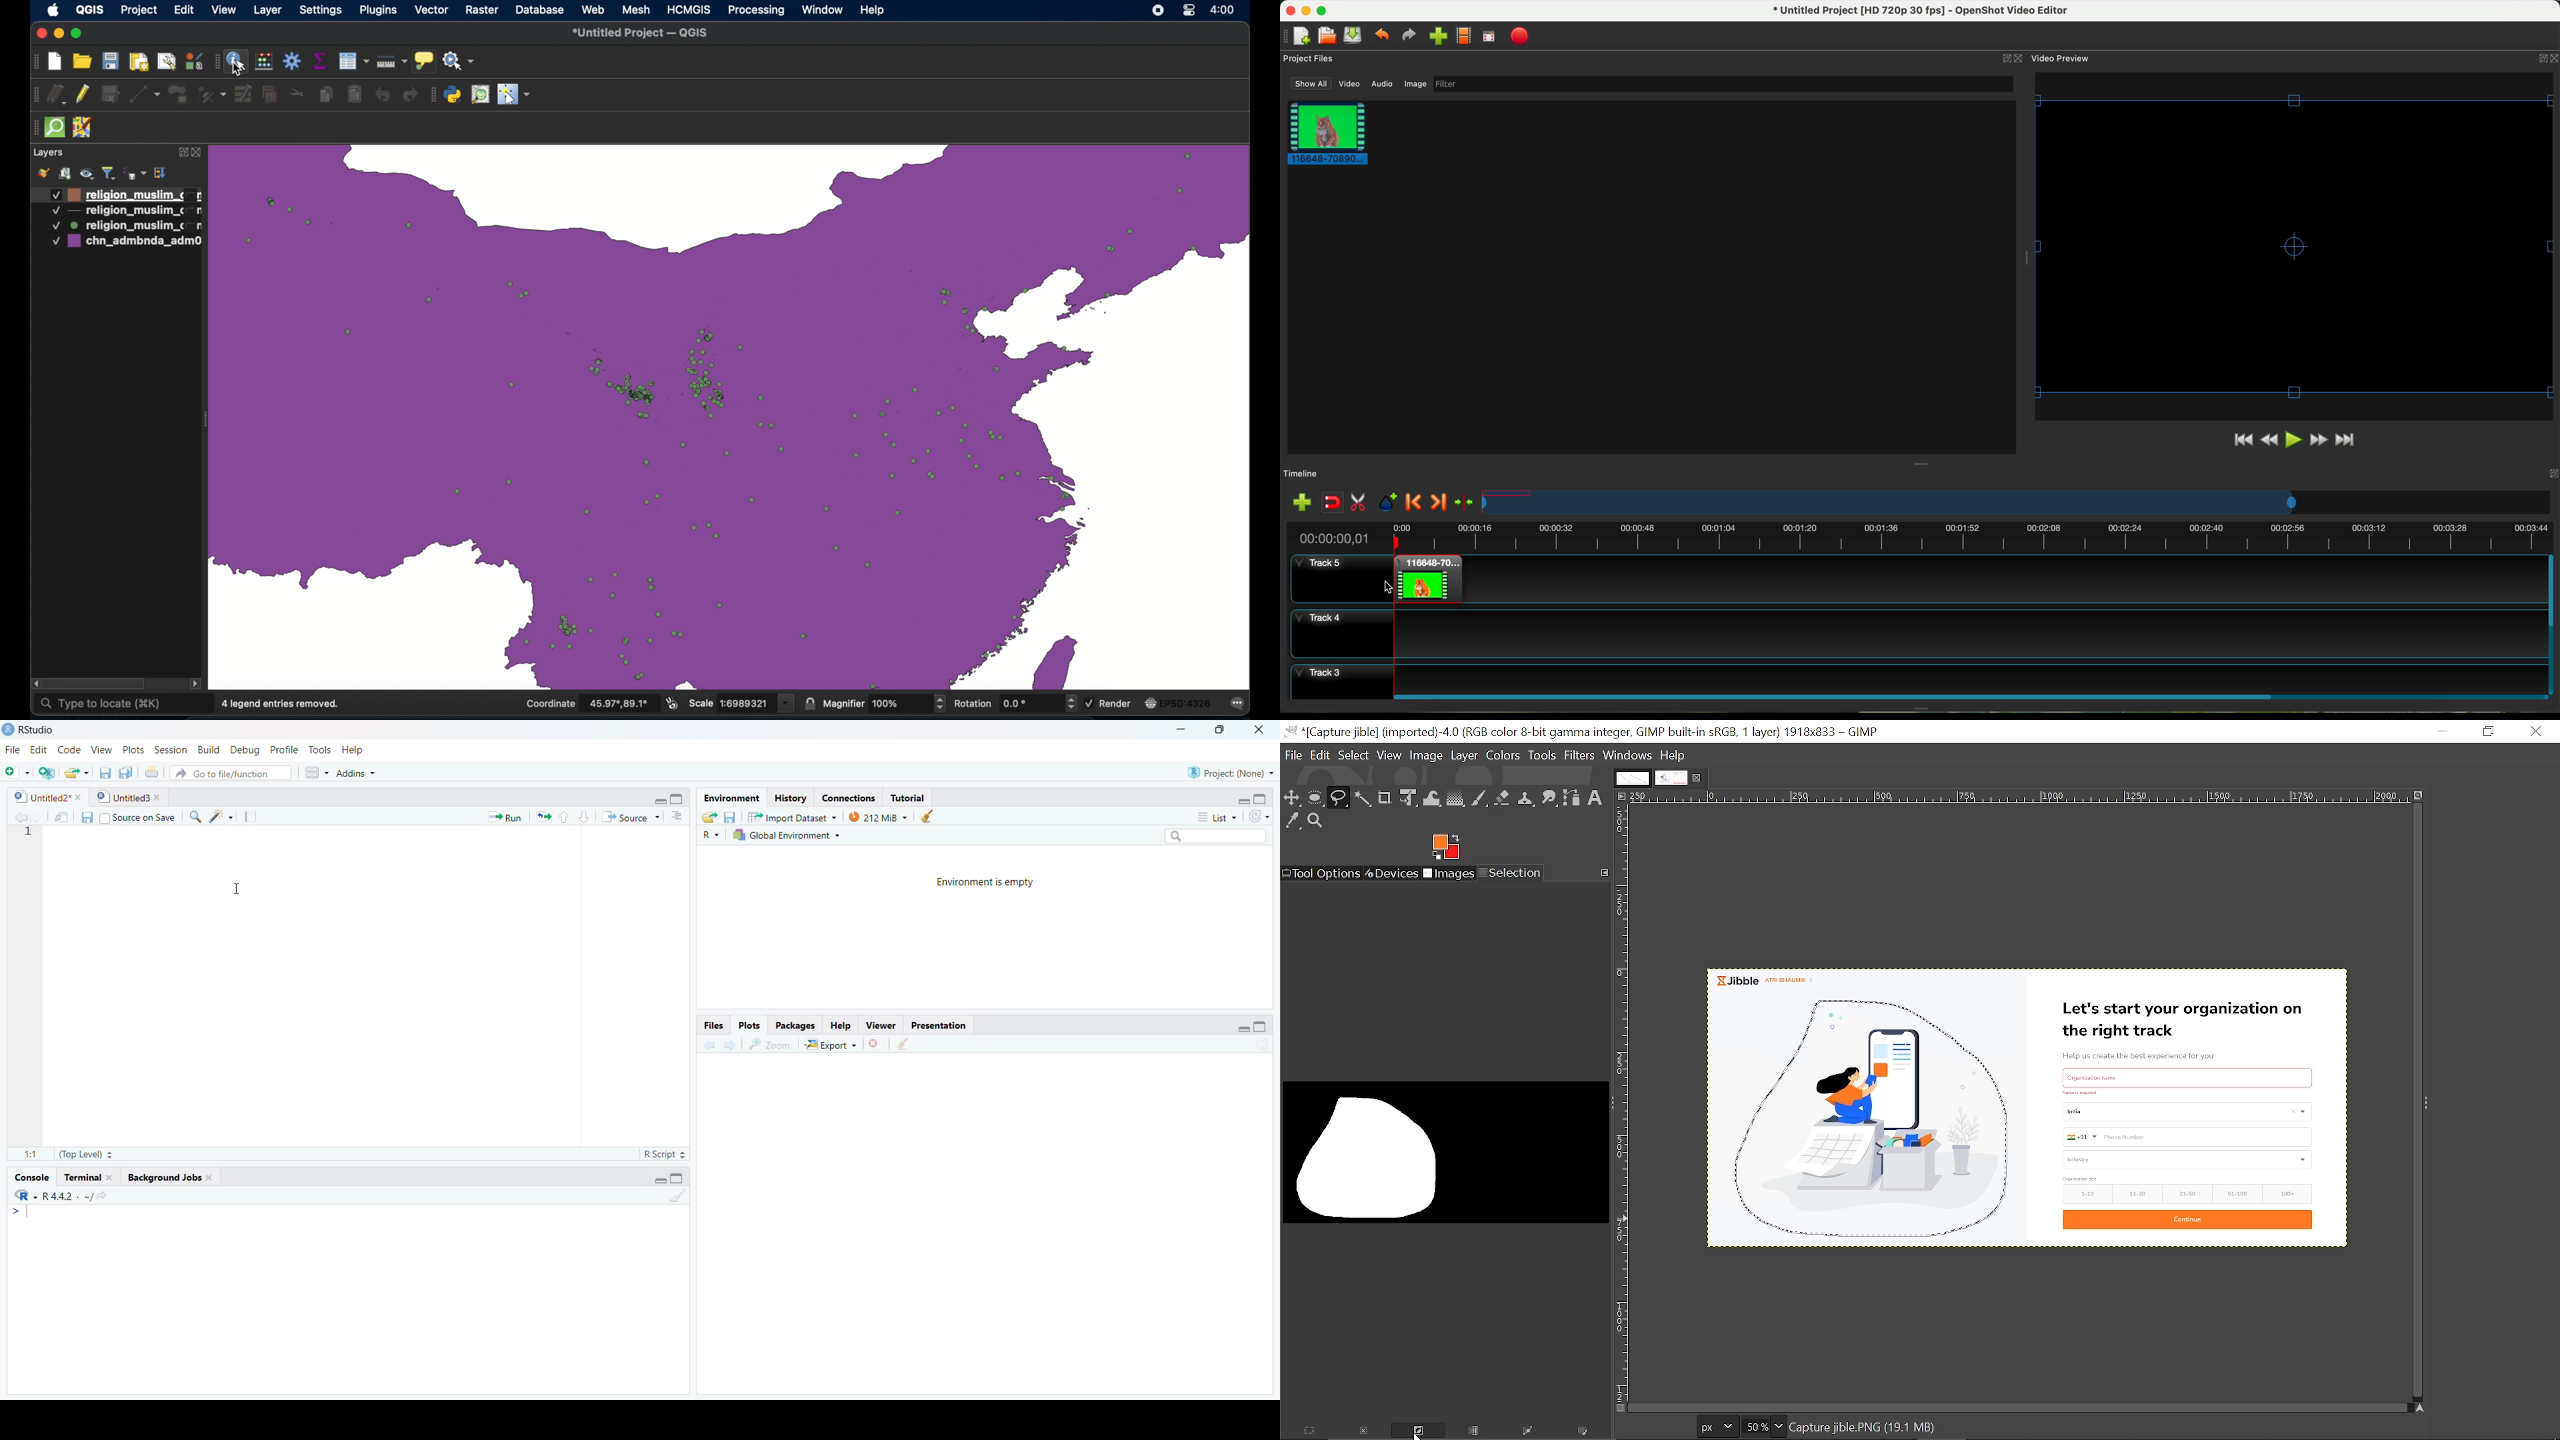  What do you see at coordinates (1628, 755) in the screenshot?
I see `Windows` at bounding box center [1628, 755].